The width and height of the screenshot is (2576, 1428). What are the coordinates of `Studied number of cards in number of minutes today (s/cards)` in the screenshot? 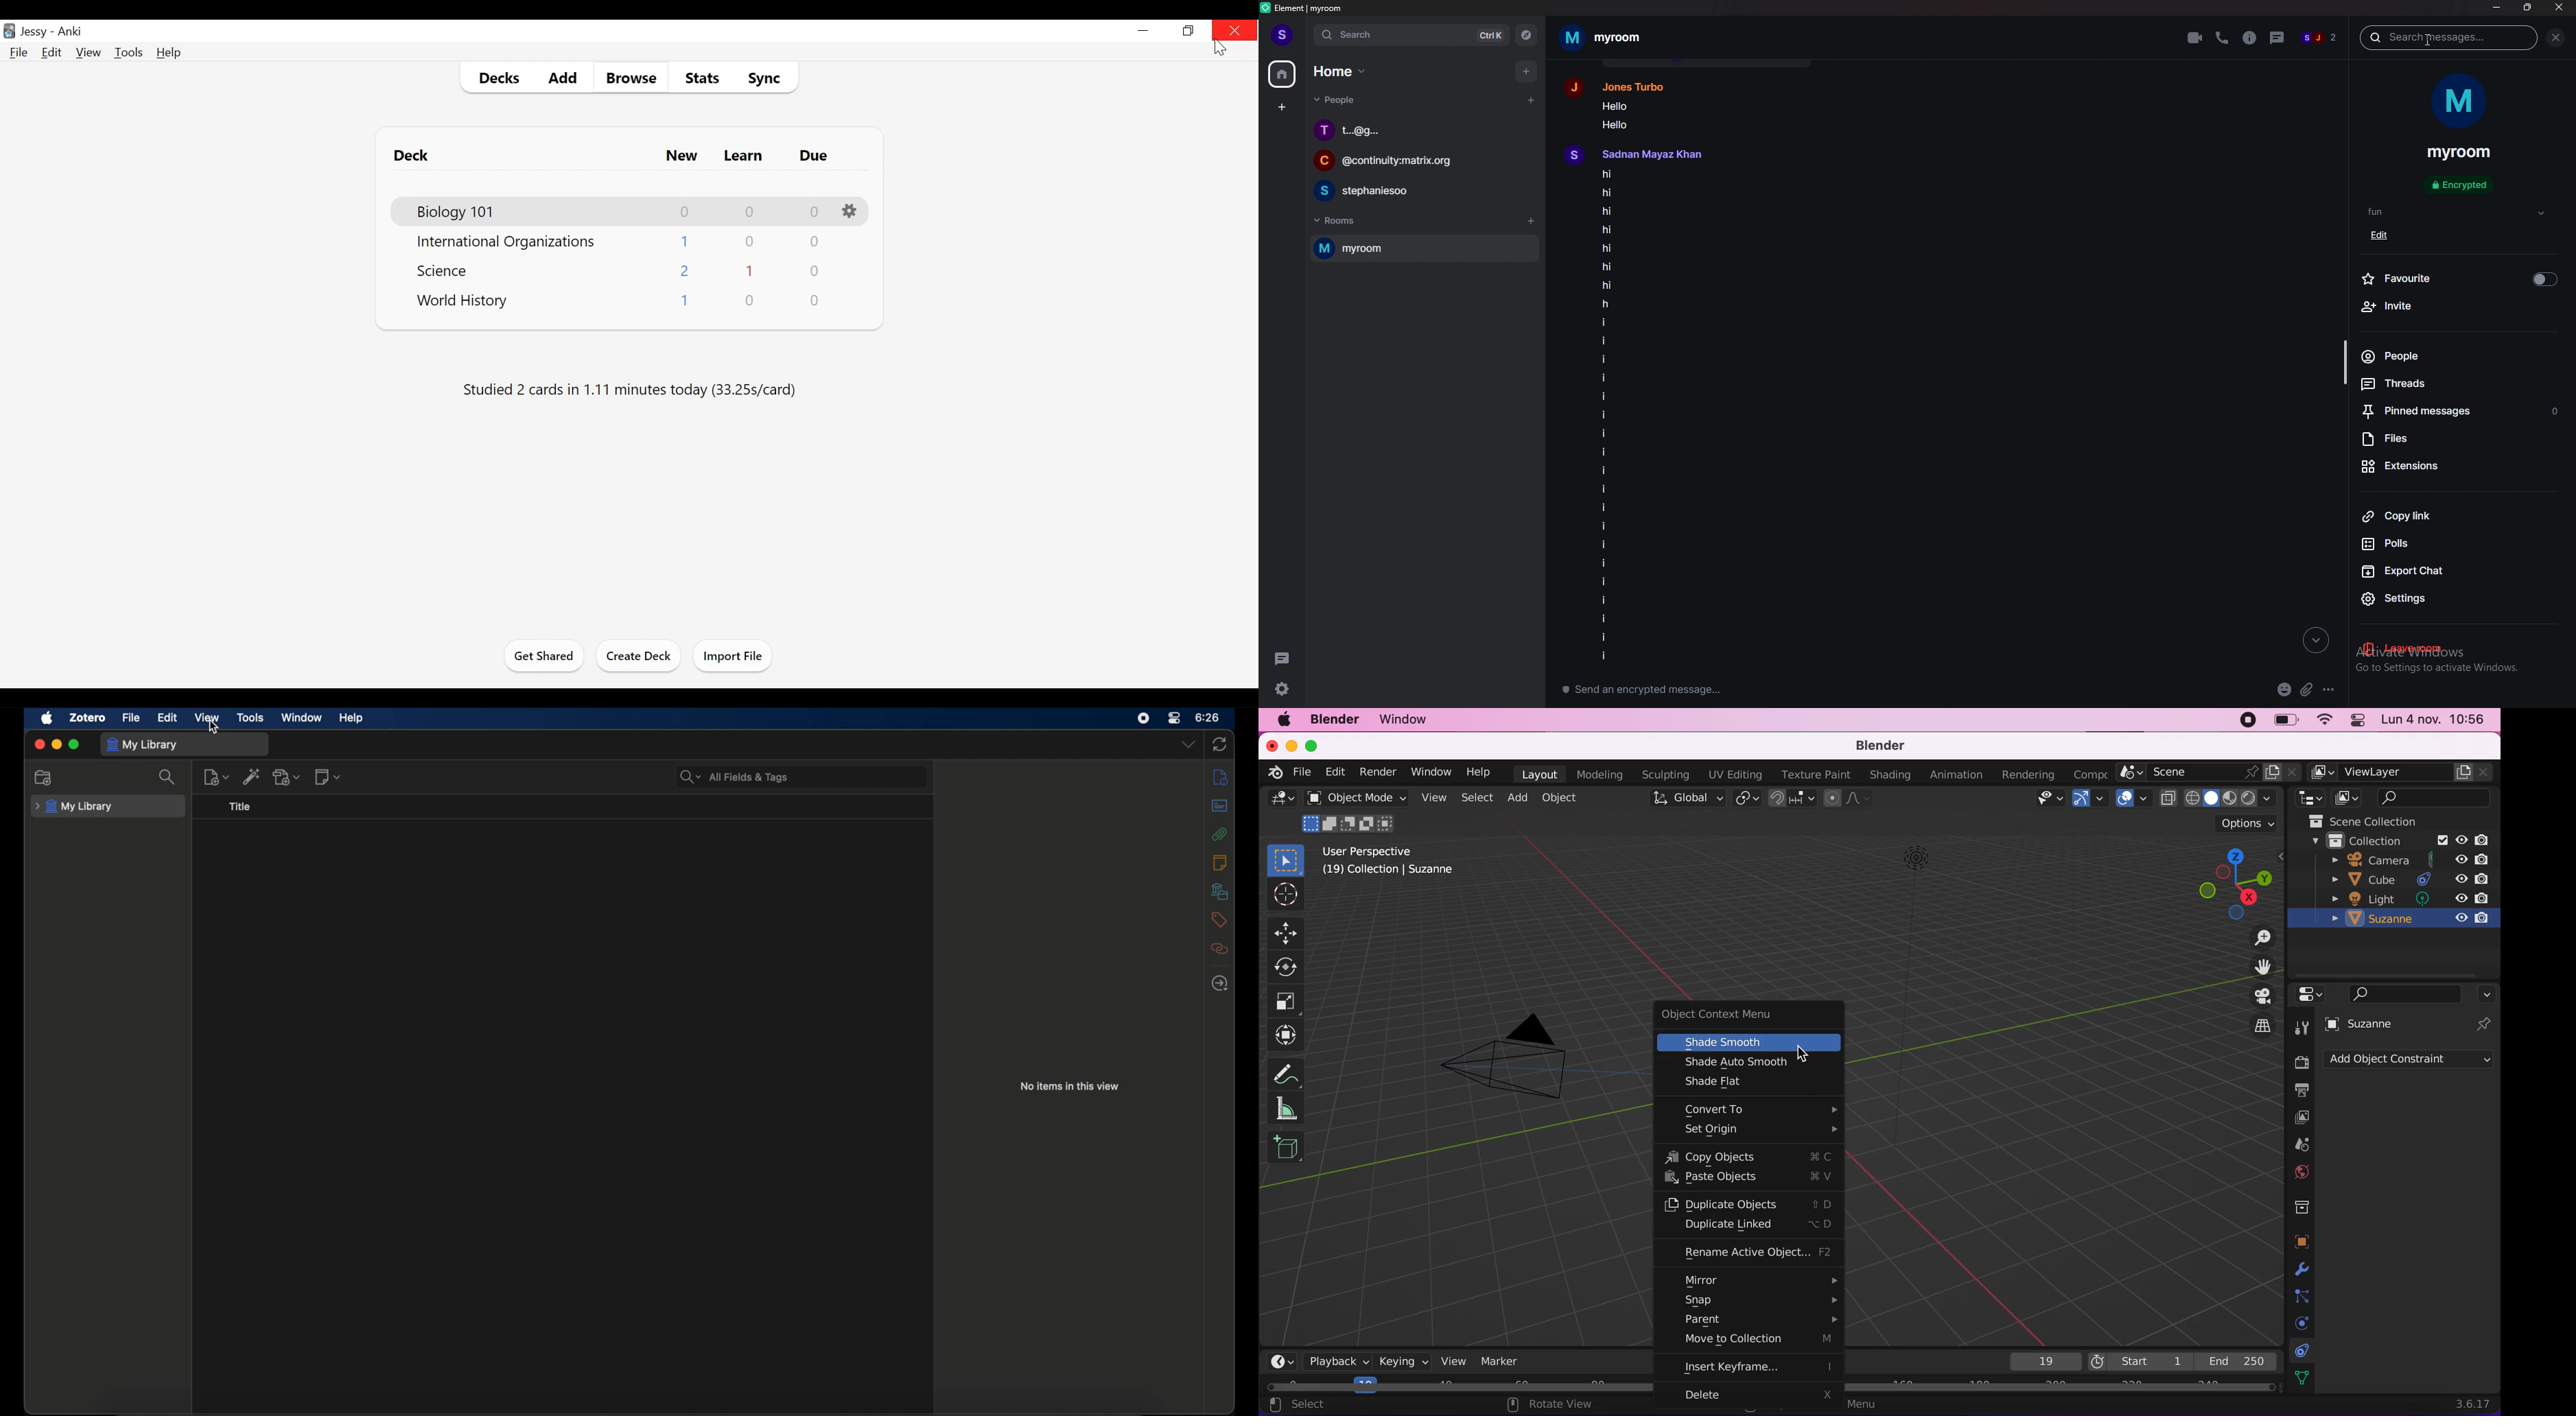 It's located at (631, 389).